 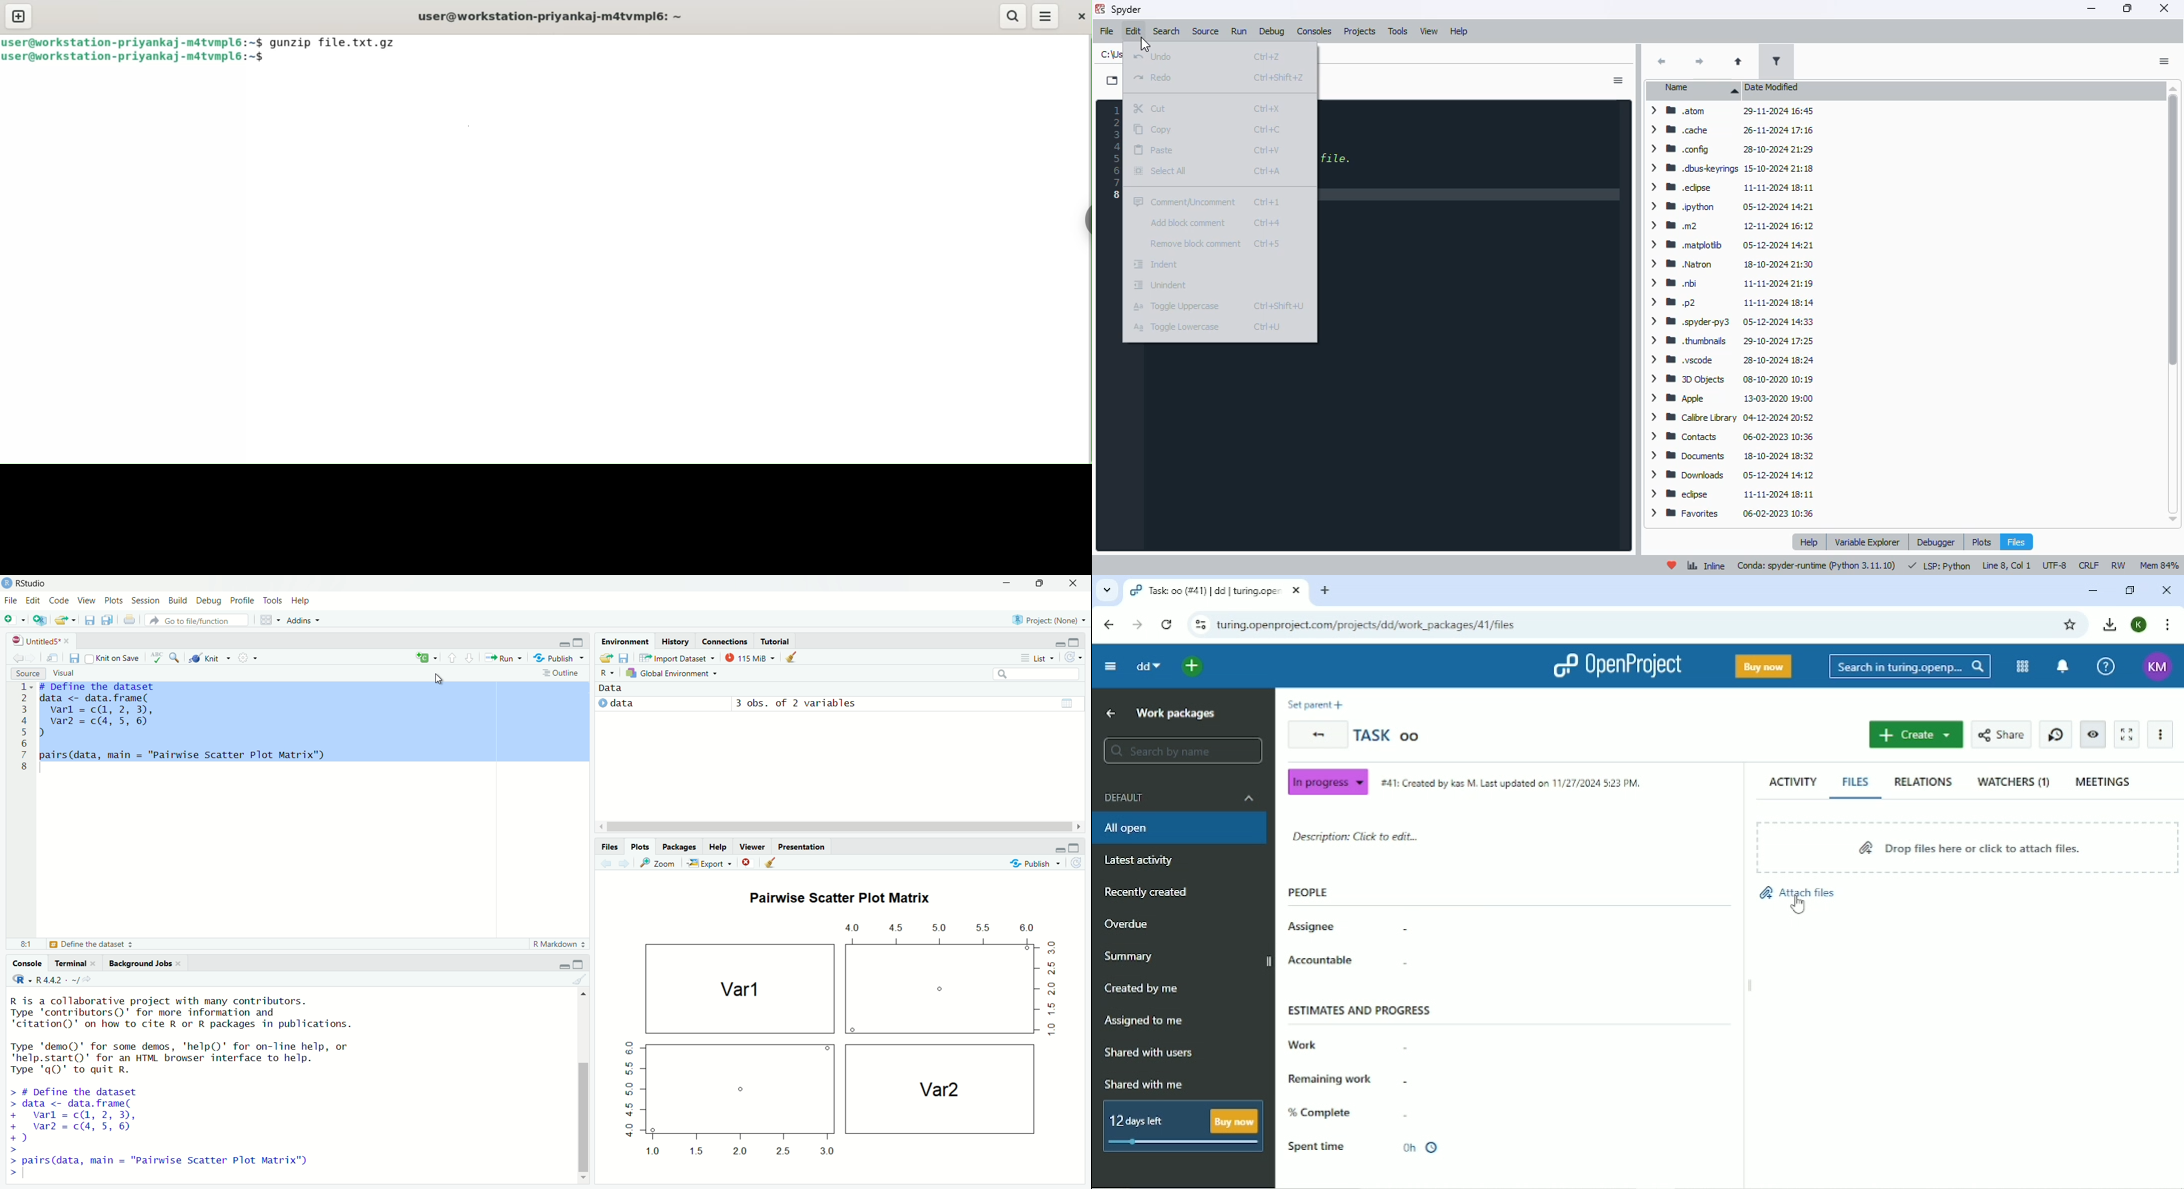 What do you see at coordinates (300, 599) in the screenshot?
I see `Help` at bounding box center [300, 599].